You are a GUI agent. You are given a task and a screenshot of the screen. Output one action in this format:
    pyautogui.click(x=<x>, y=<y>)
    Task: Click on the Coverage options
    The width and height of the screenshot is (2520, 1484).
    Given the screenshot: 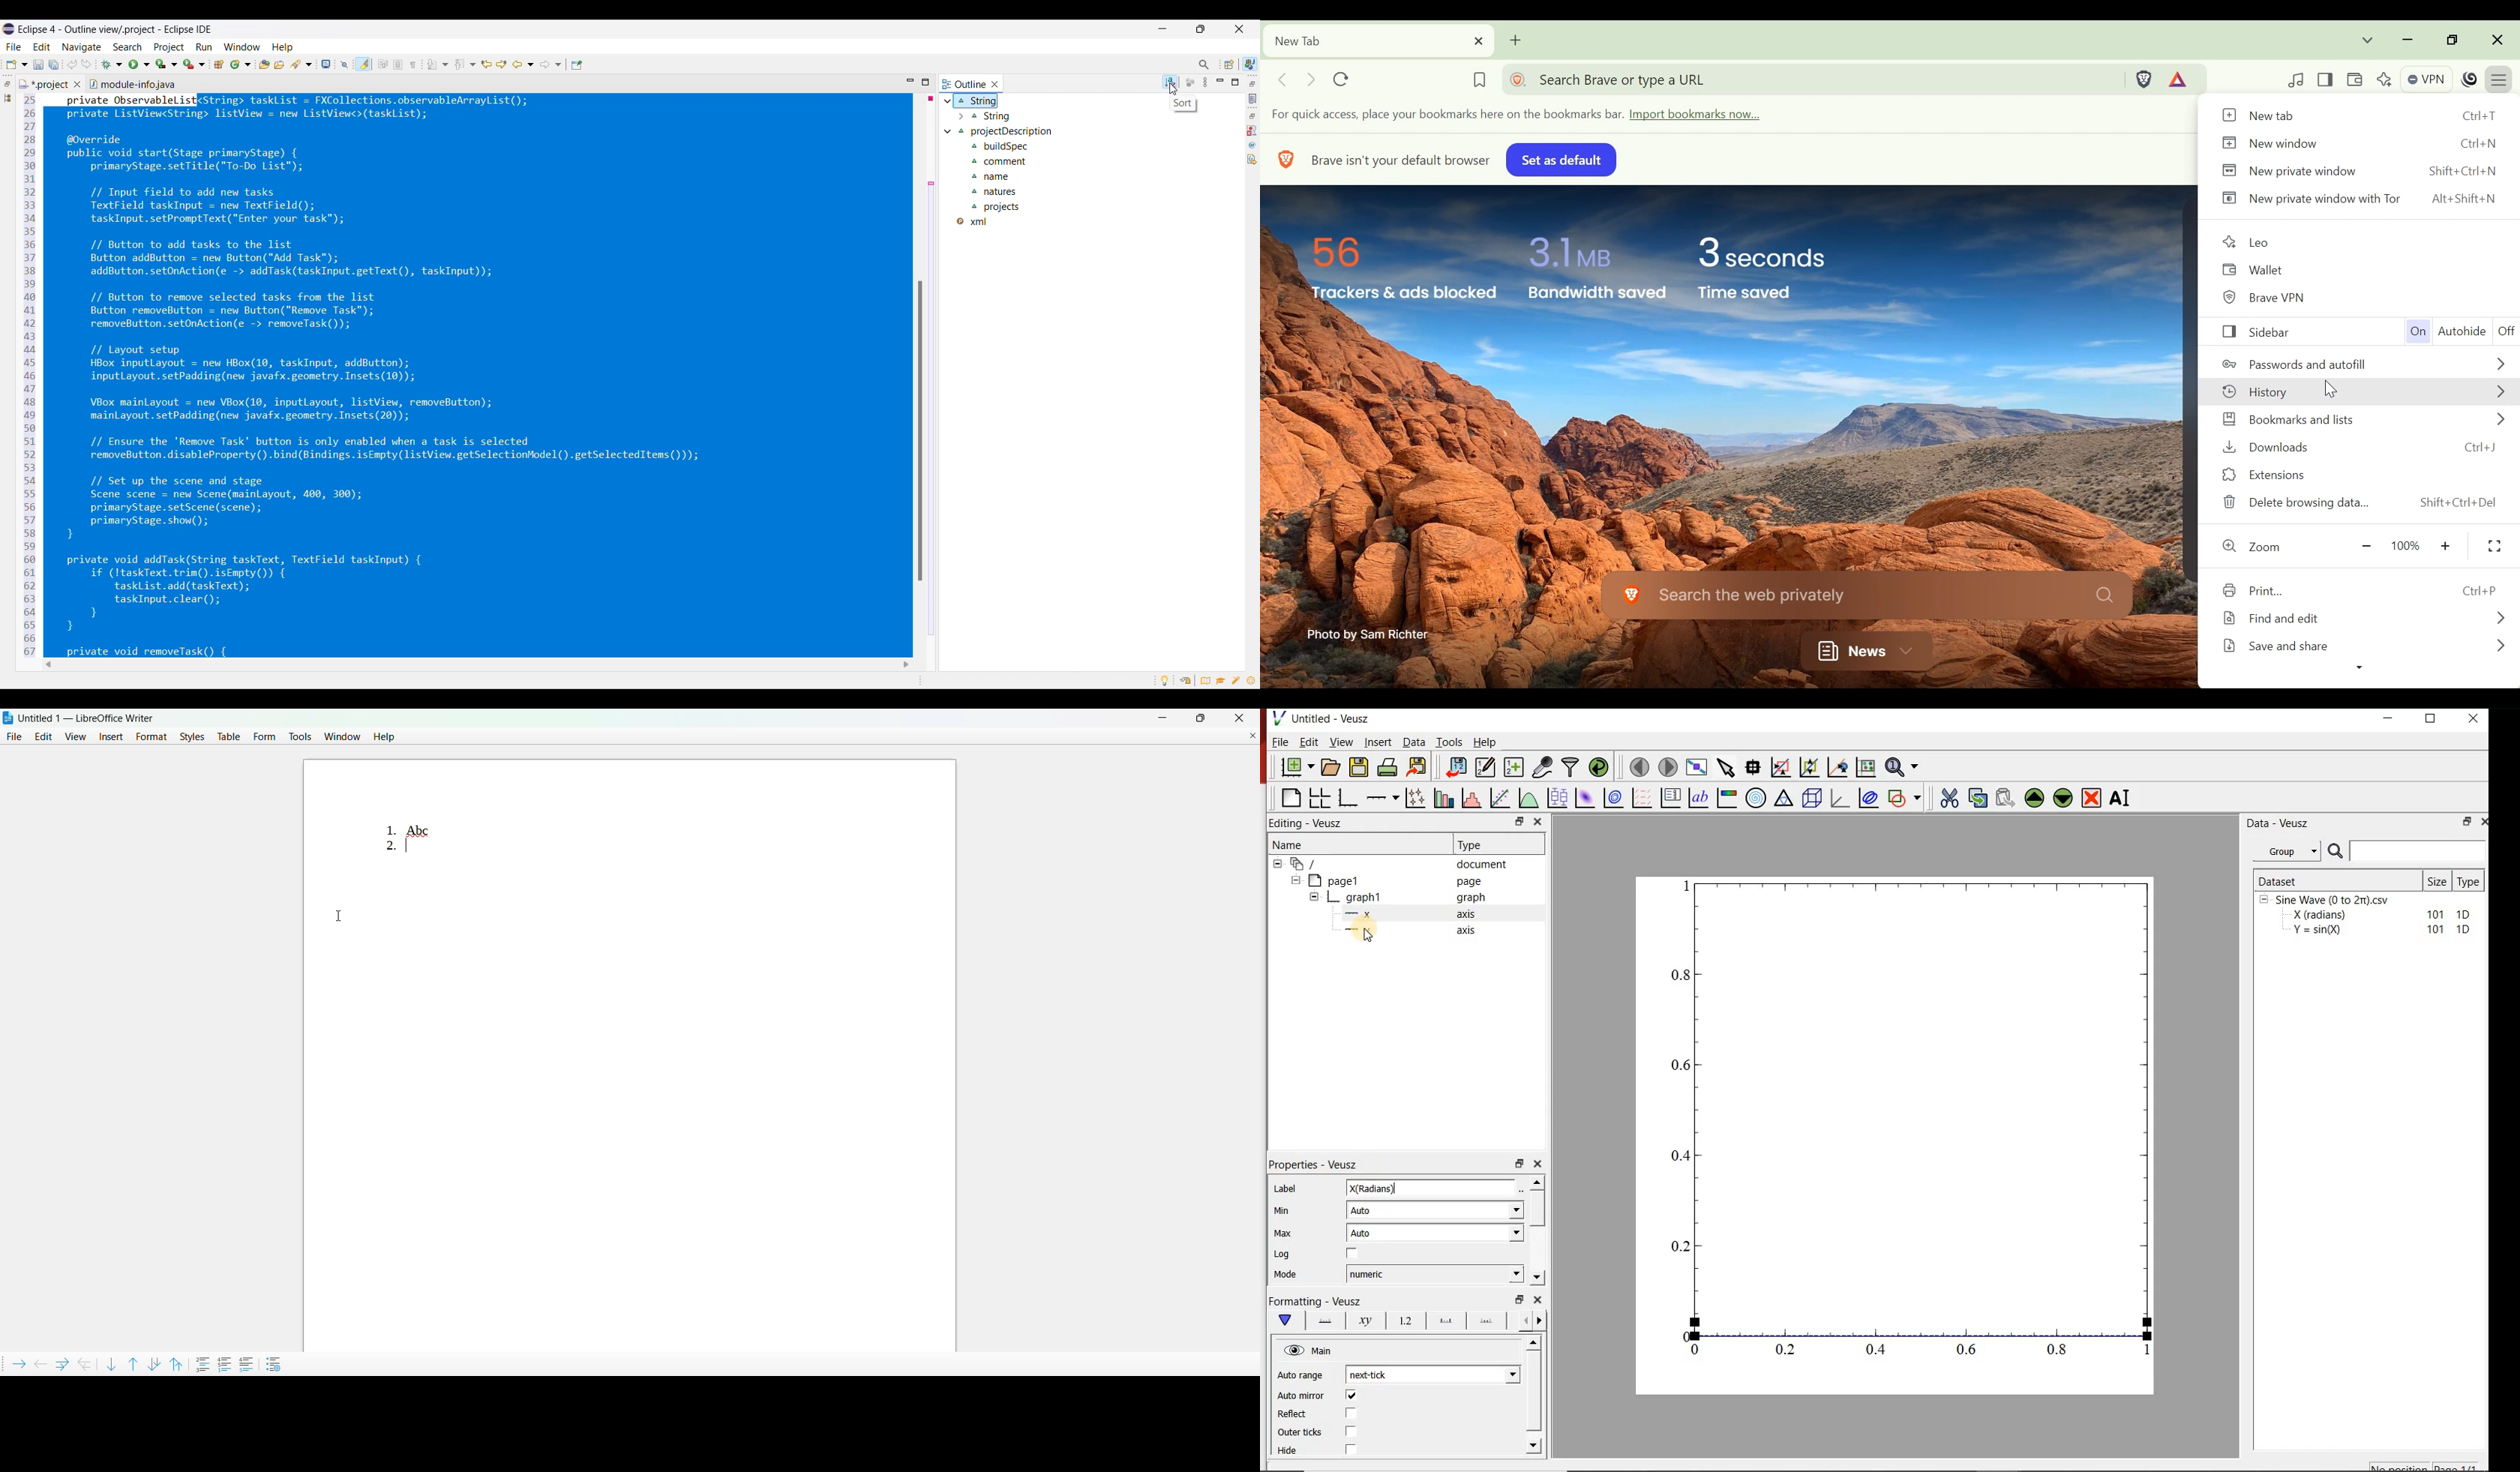 What is the action you would take?
    pyautogui.click(x=167, y=64)
    